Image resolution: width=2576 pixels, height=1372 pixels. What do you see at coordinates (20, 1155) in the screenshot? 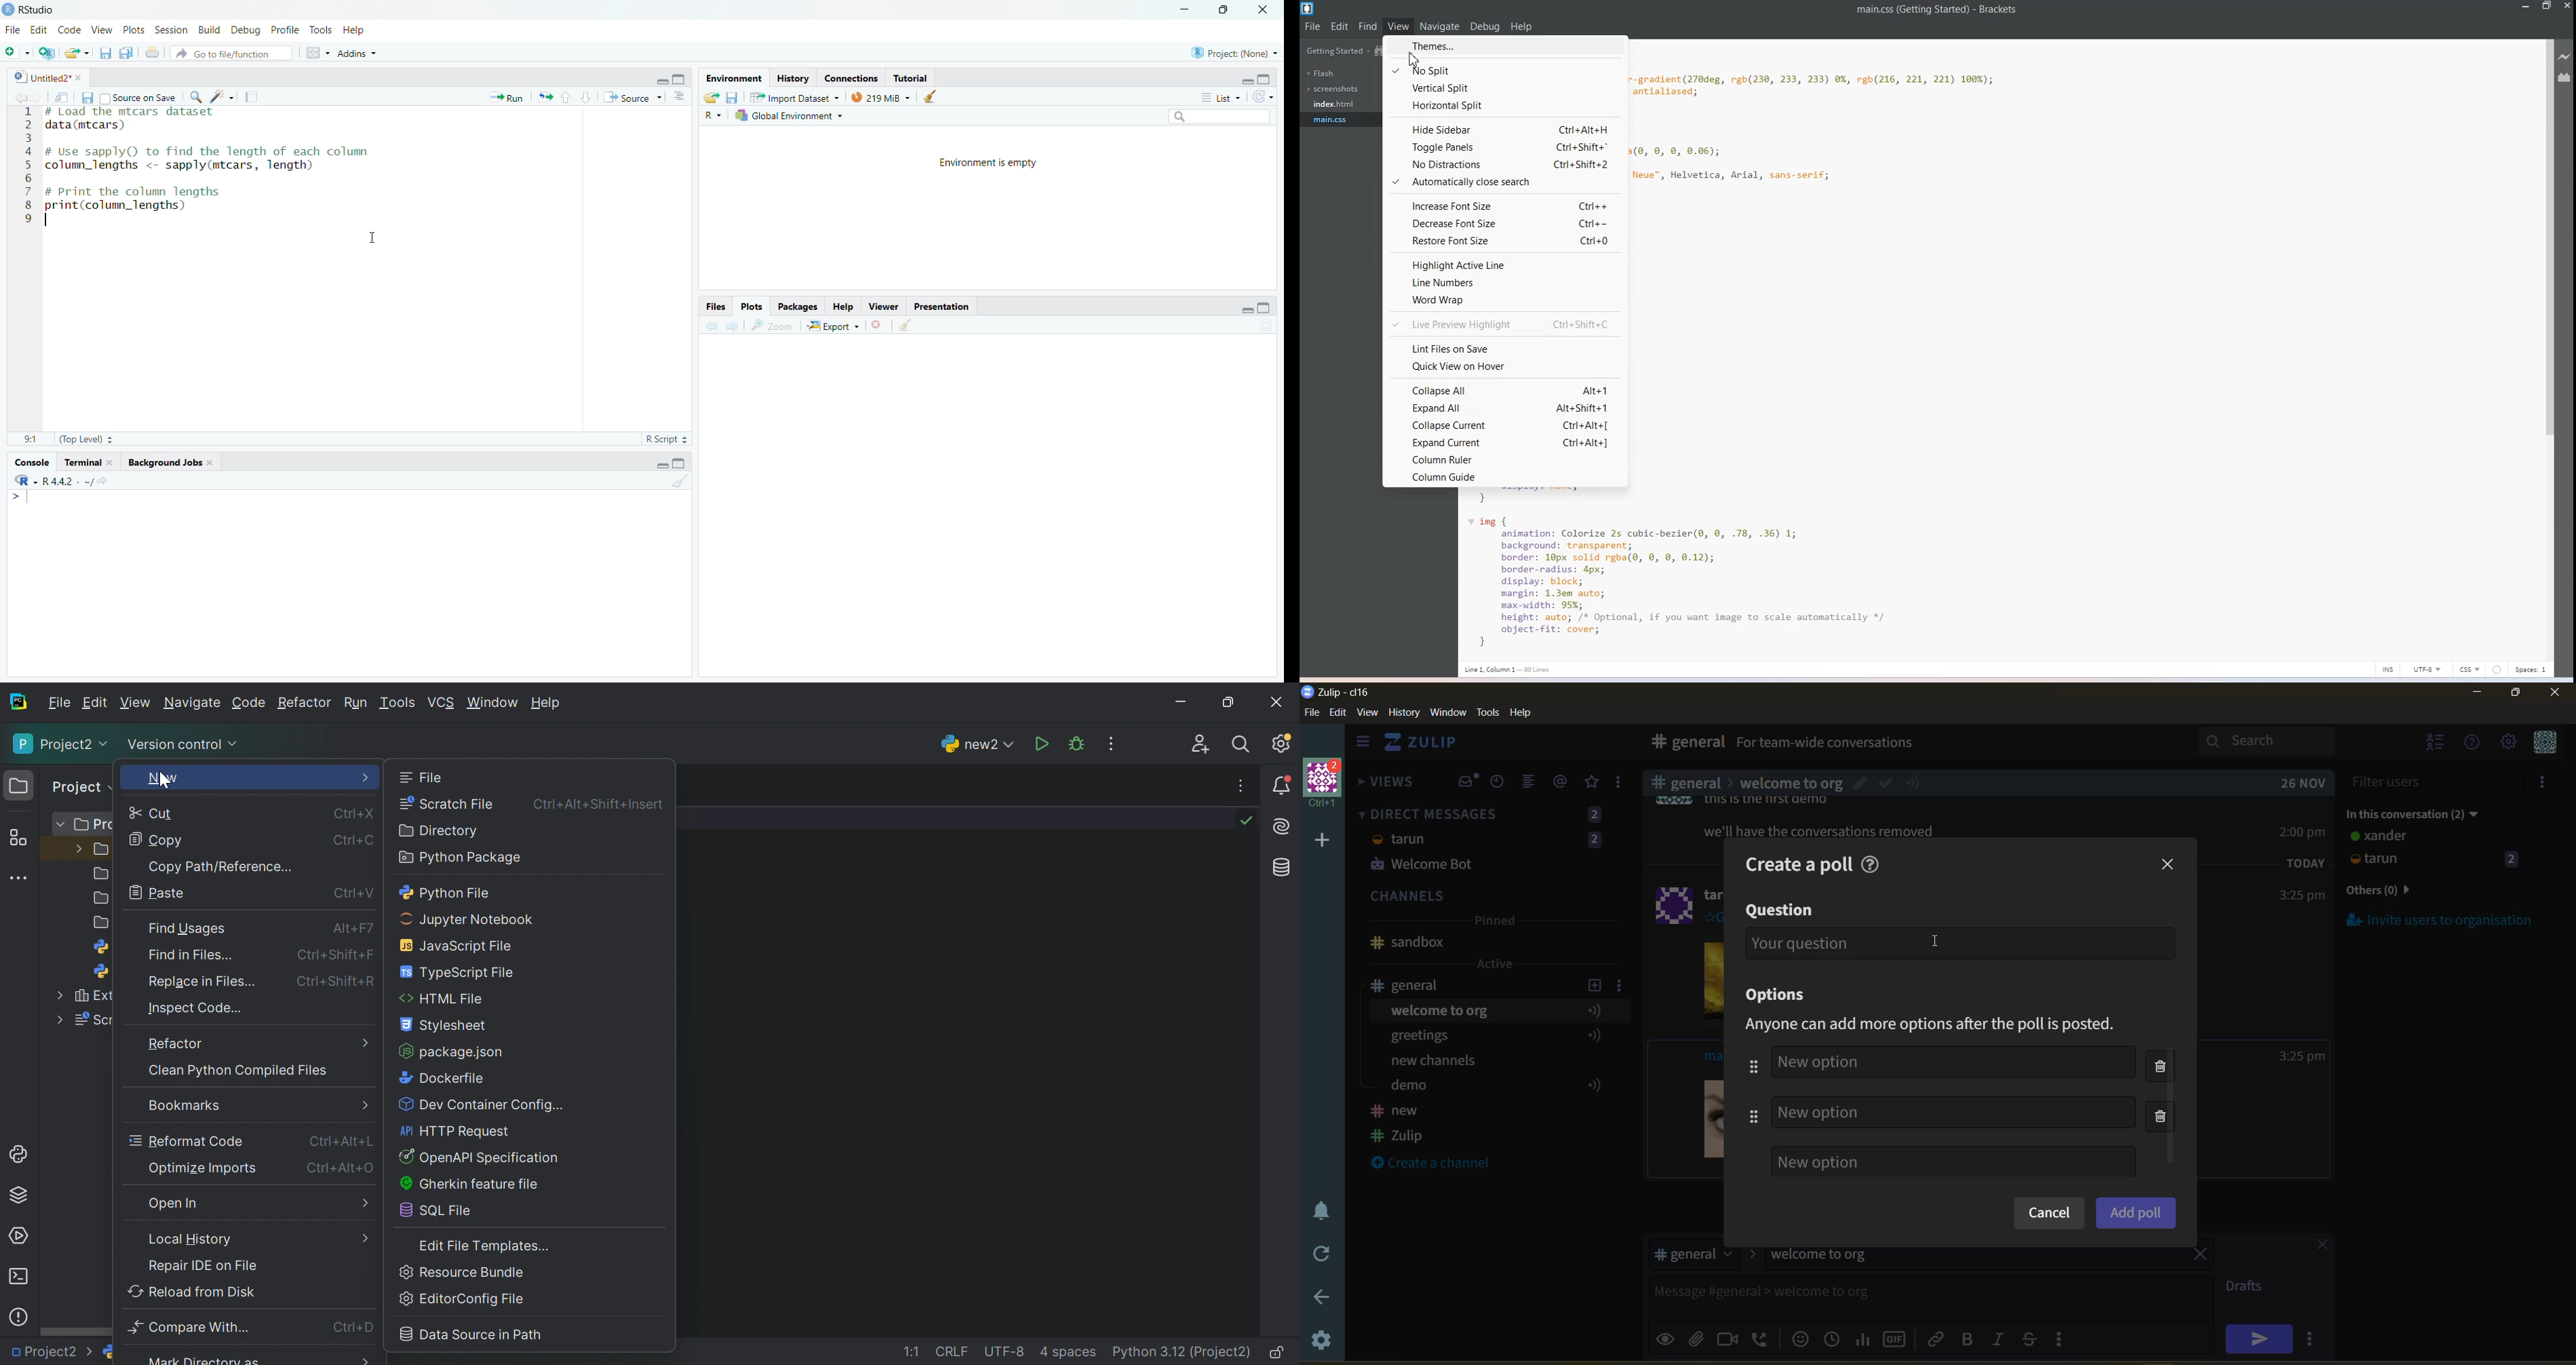
I see `Python console` at bounding box center [20, 1155].